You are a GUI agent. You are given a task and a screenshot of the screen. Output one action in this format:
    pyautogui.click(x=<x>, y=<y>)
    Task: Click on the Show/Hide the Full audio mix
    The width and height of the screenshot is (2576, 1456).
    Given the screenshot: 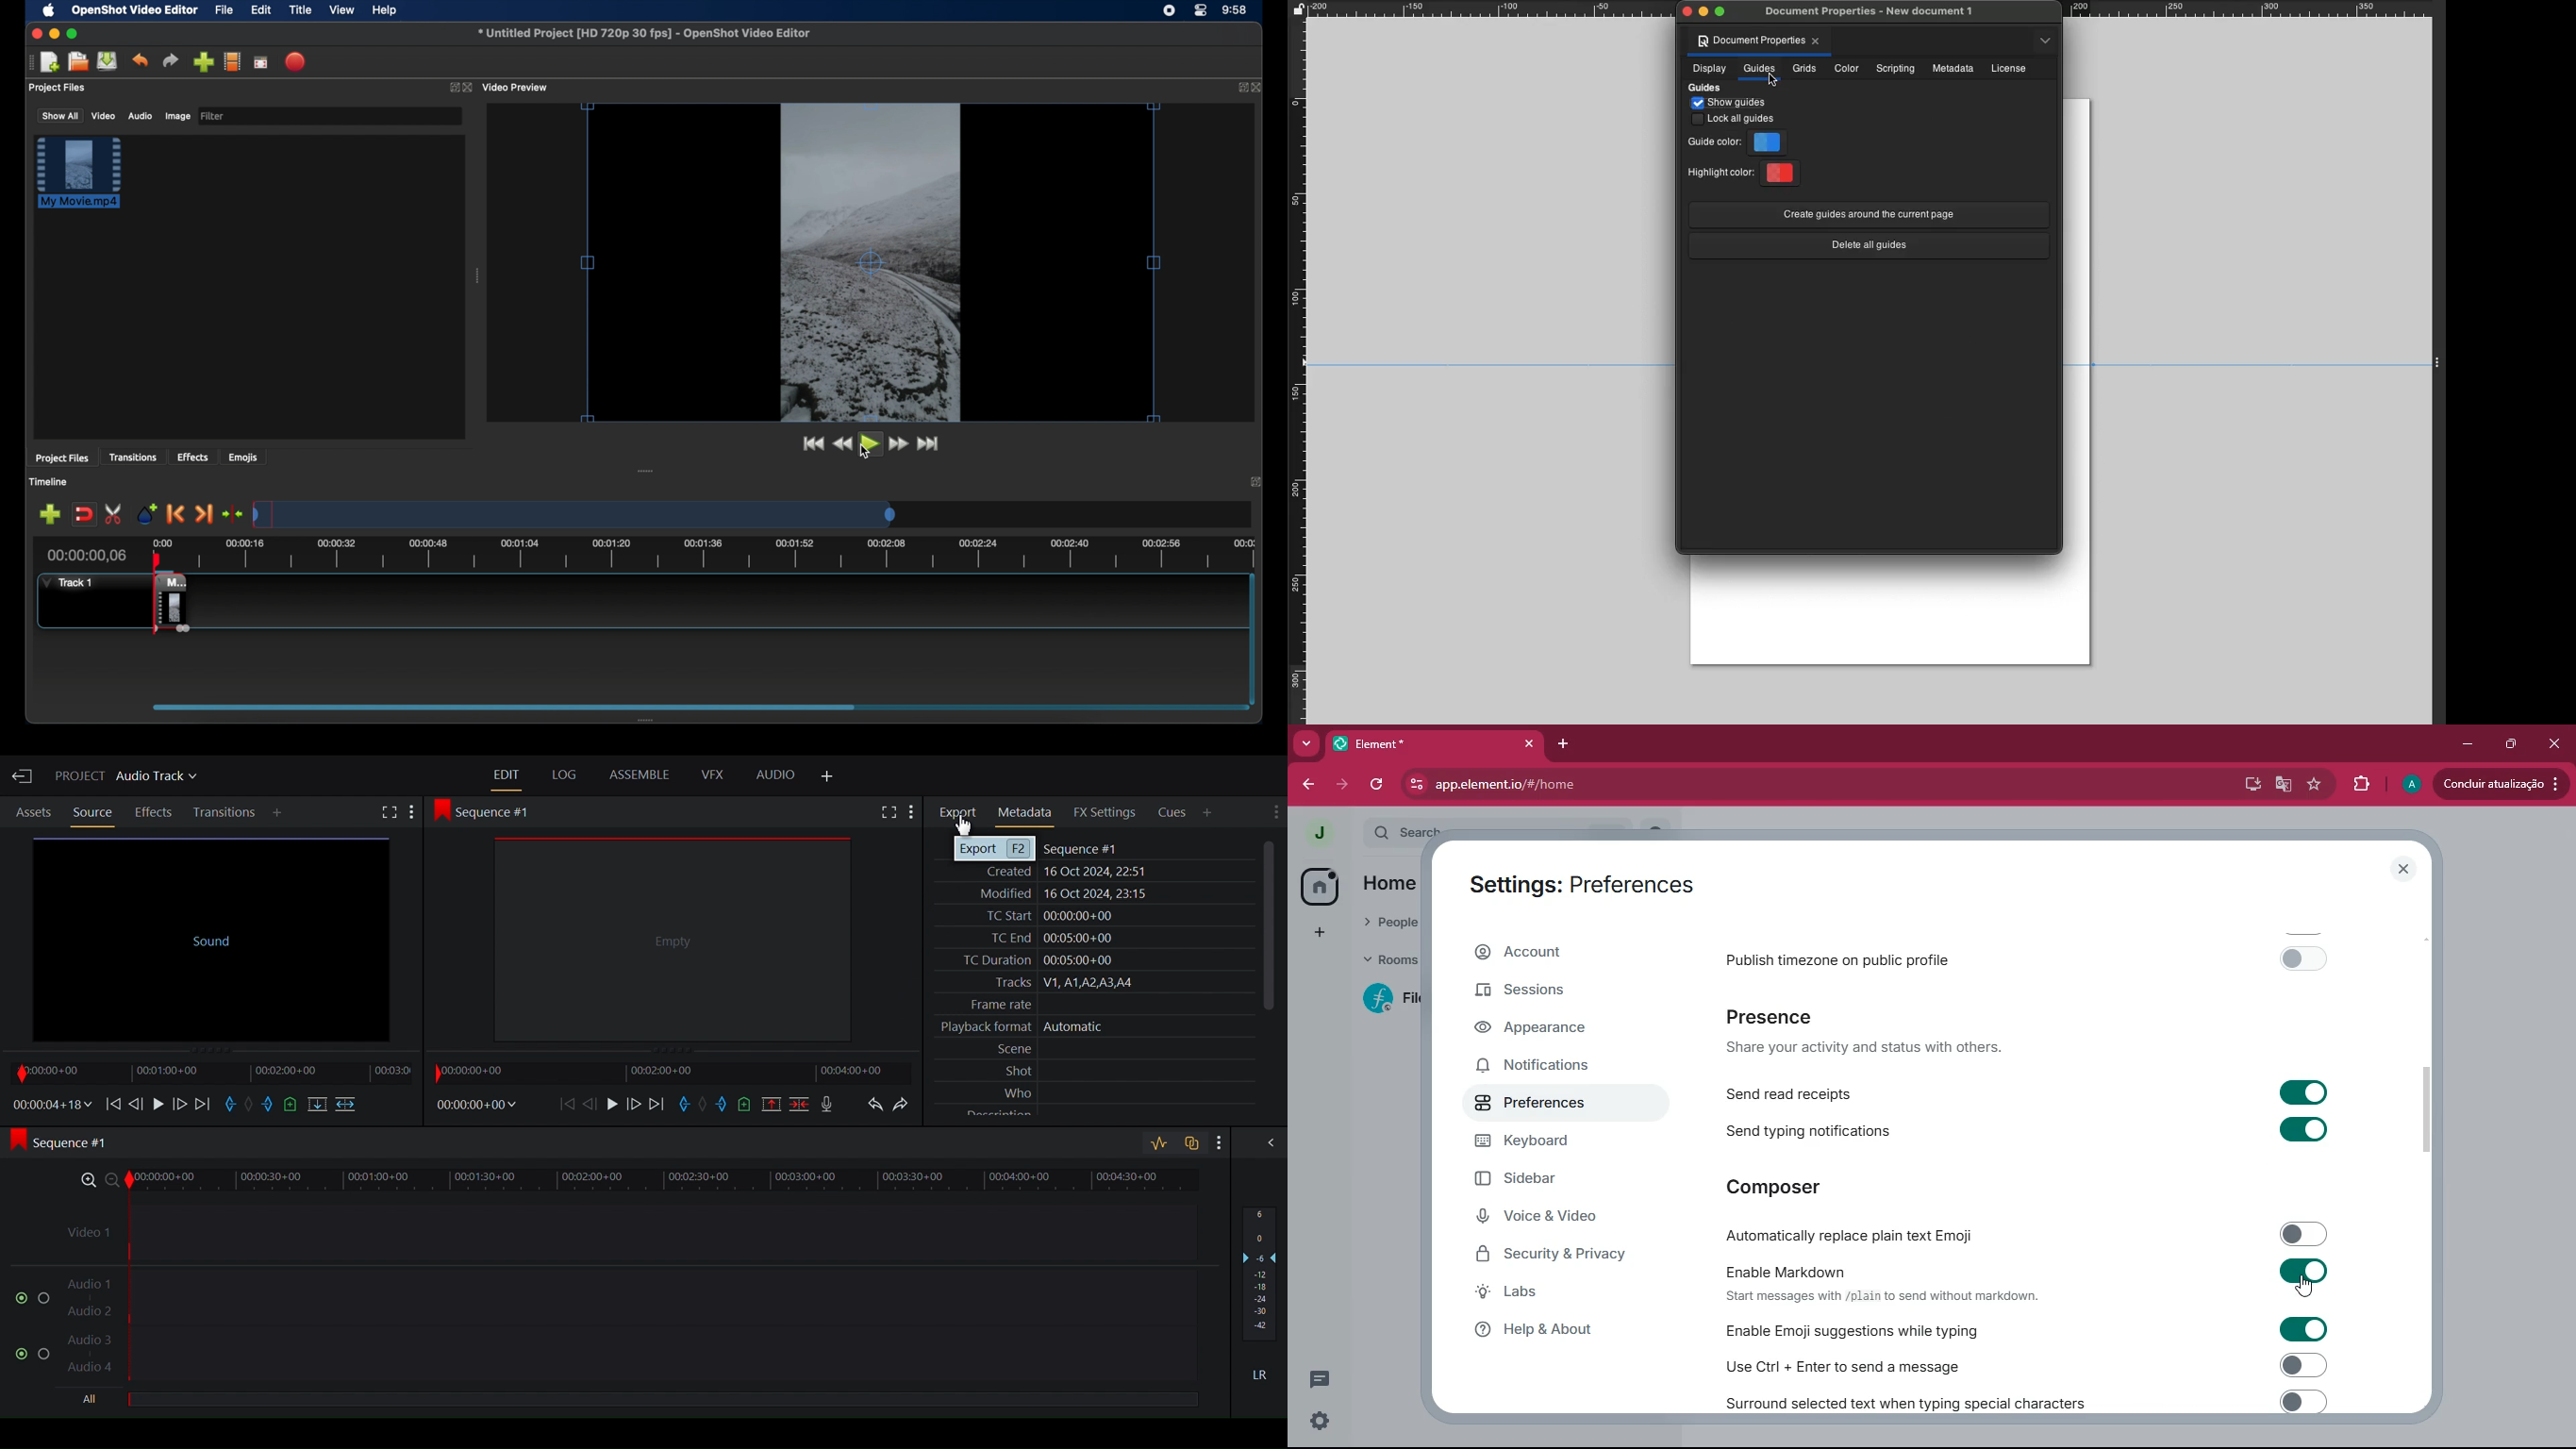 What is the action you would take?
    pyautogui.click(x=1267, y=1144)
    